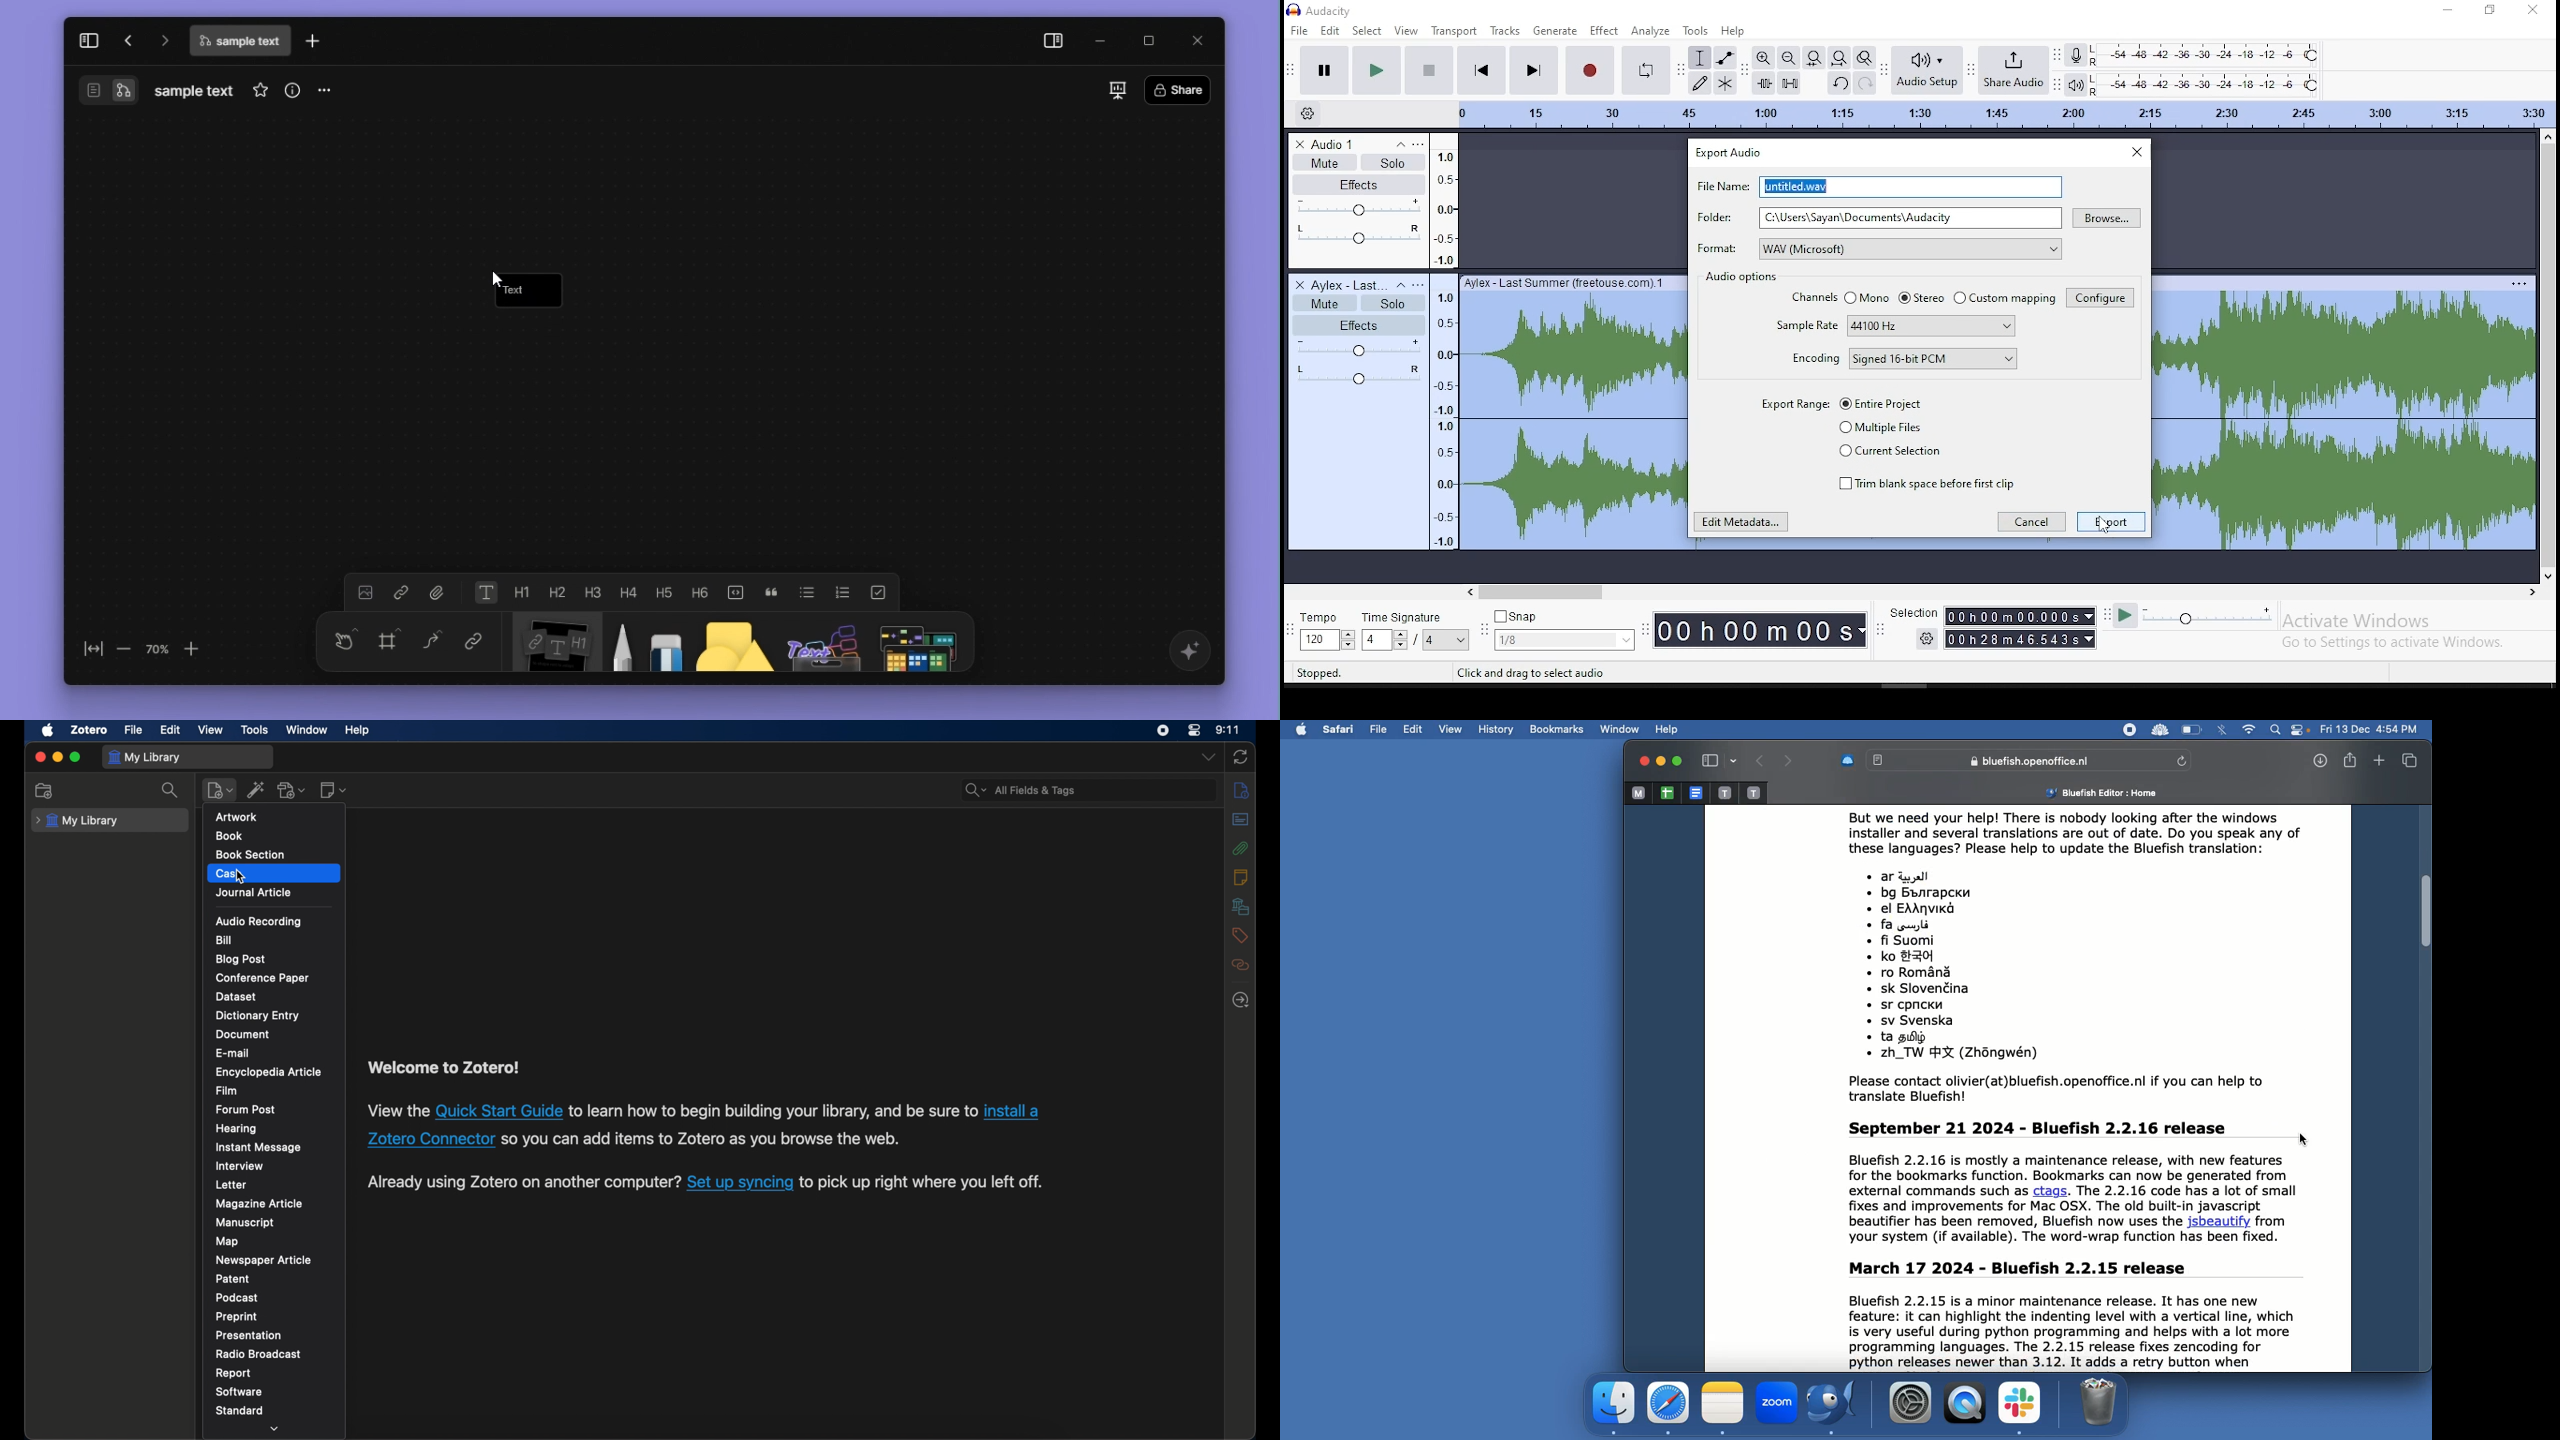 This screenshot has width=2576, height=1456. What do you see at coordinates (1881, 427) in the screenshot?
I see `multiple files` at bounding box center [1881, 427].